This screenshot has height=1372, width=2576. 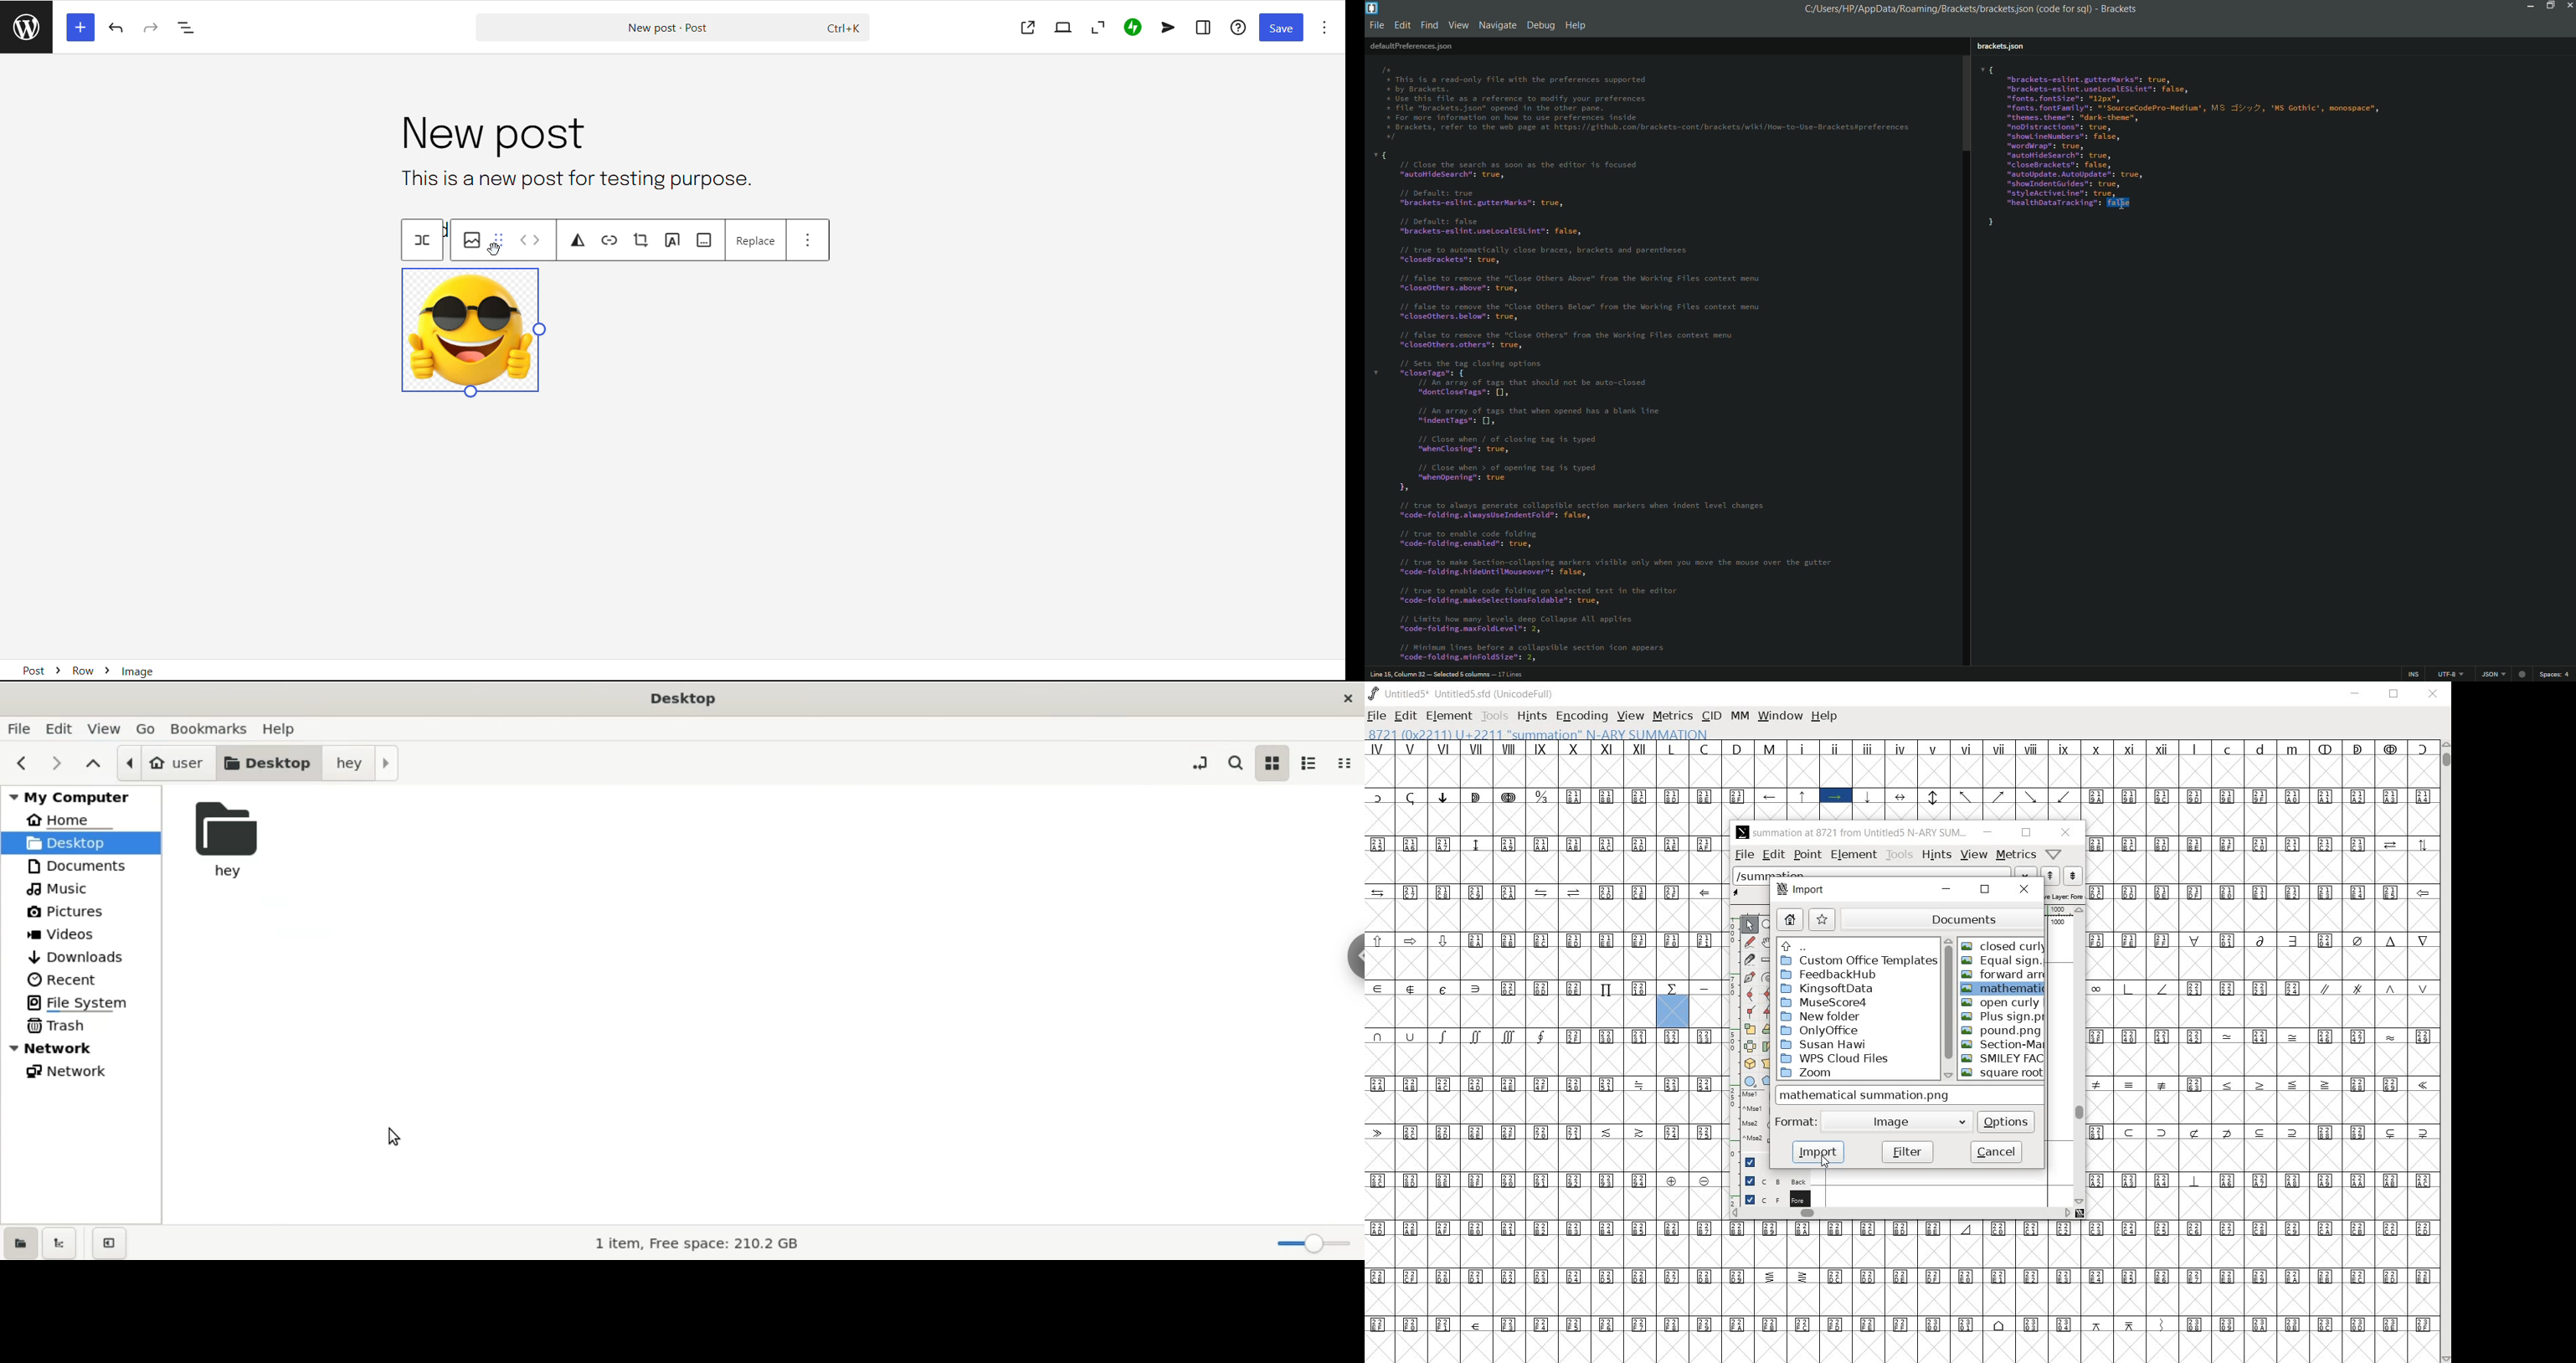 I want to click on VIEW, so click(x=1631, y=716).